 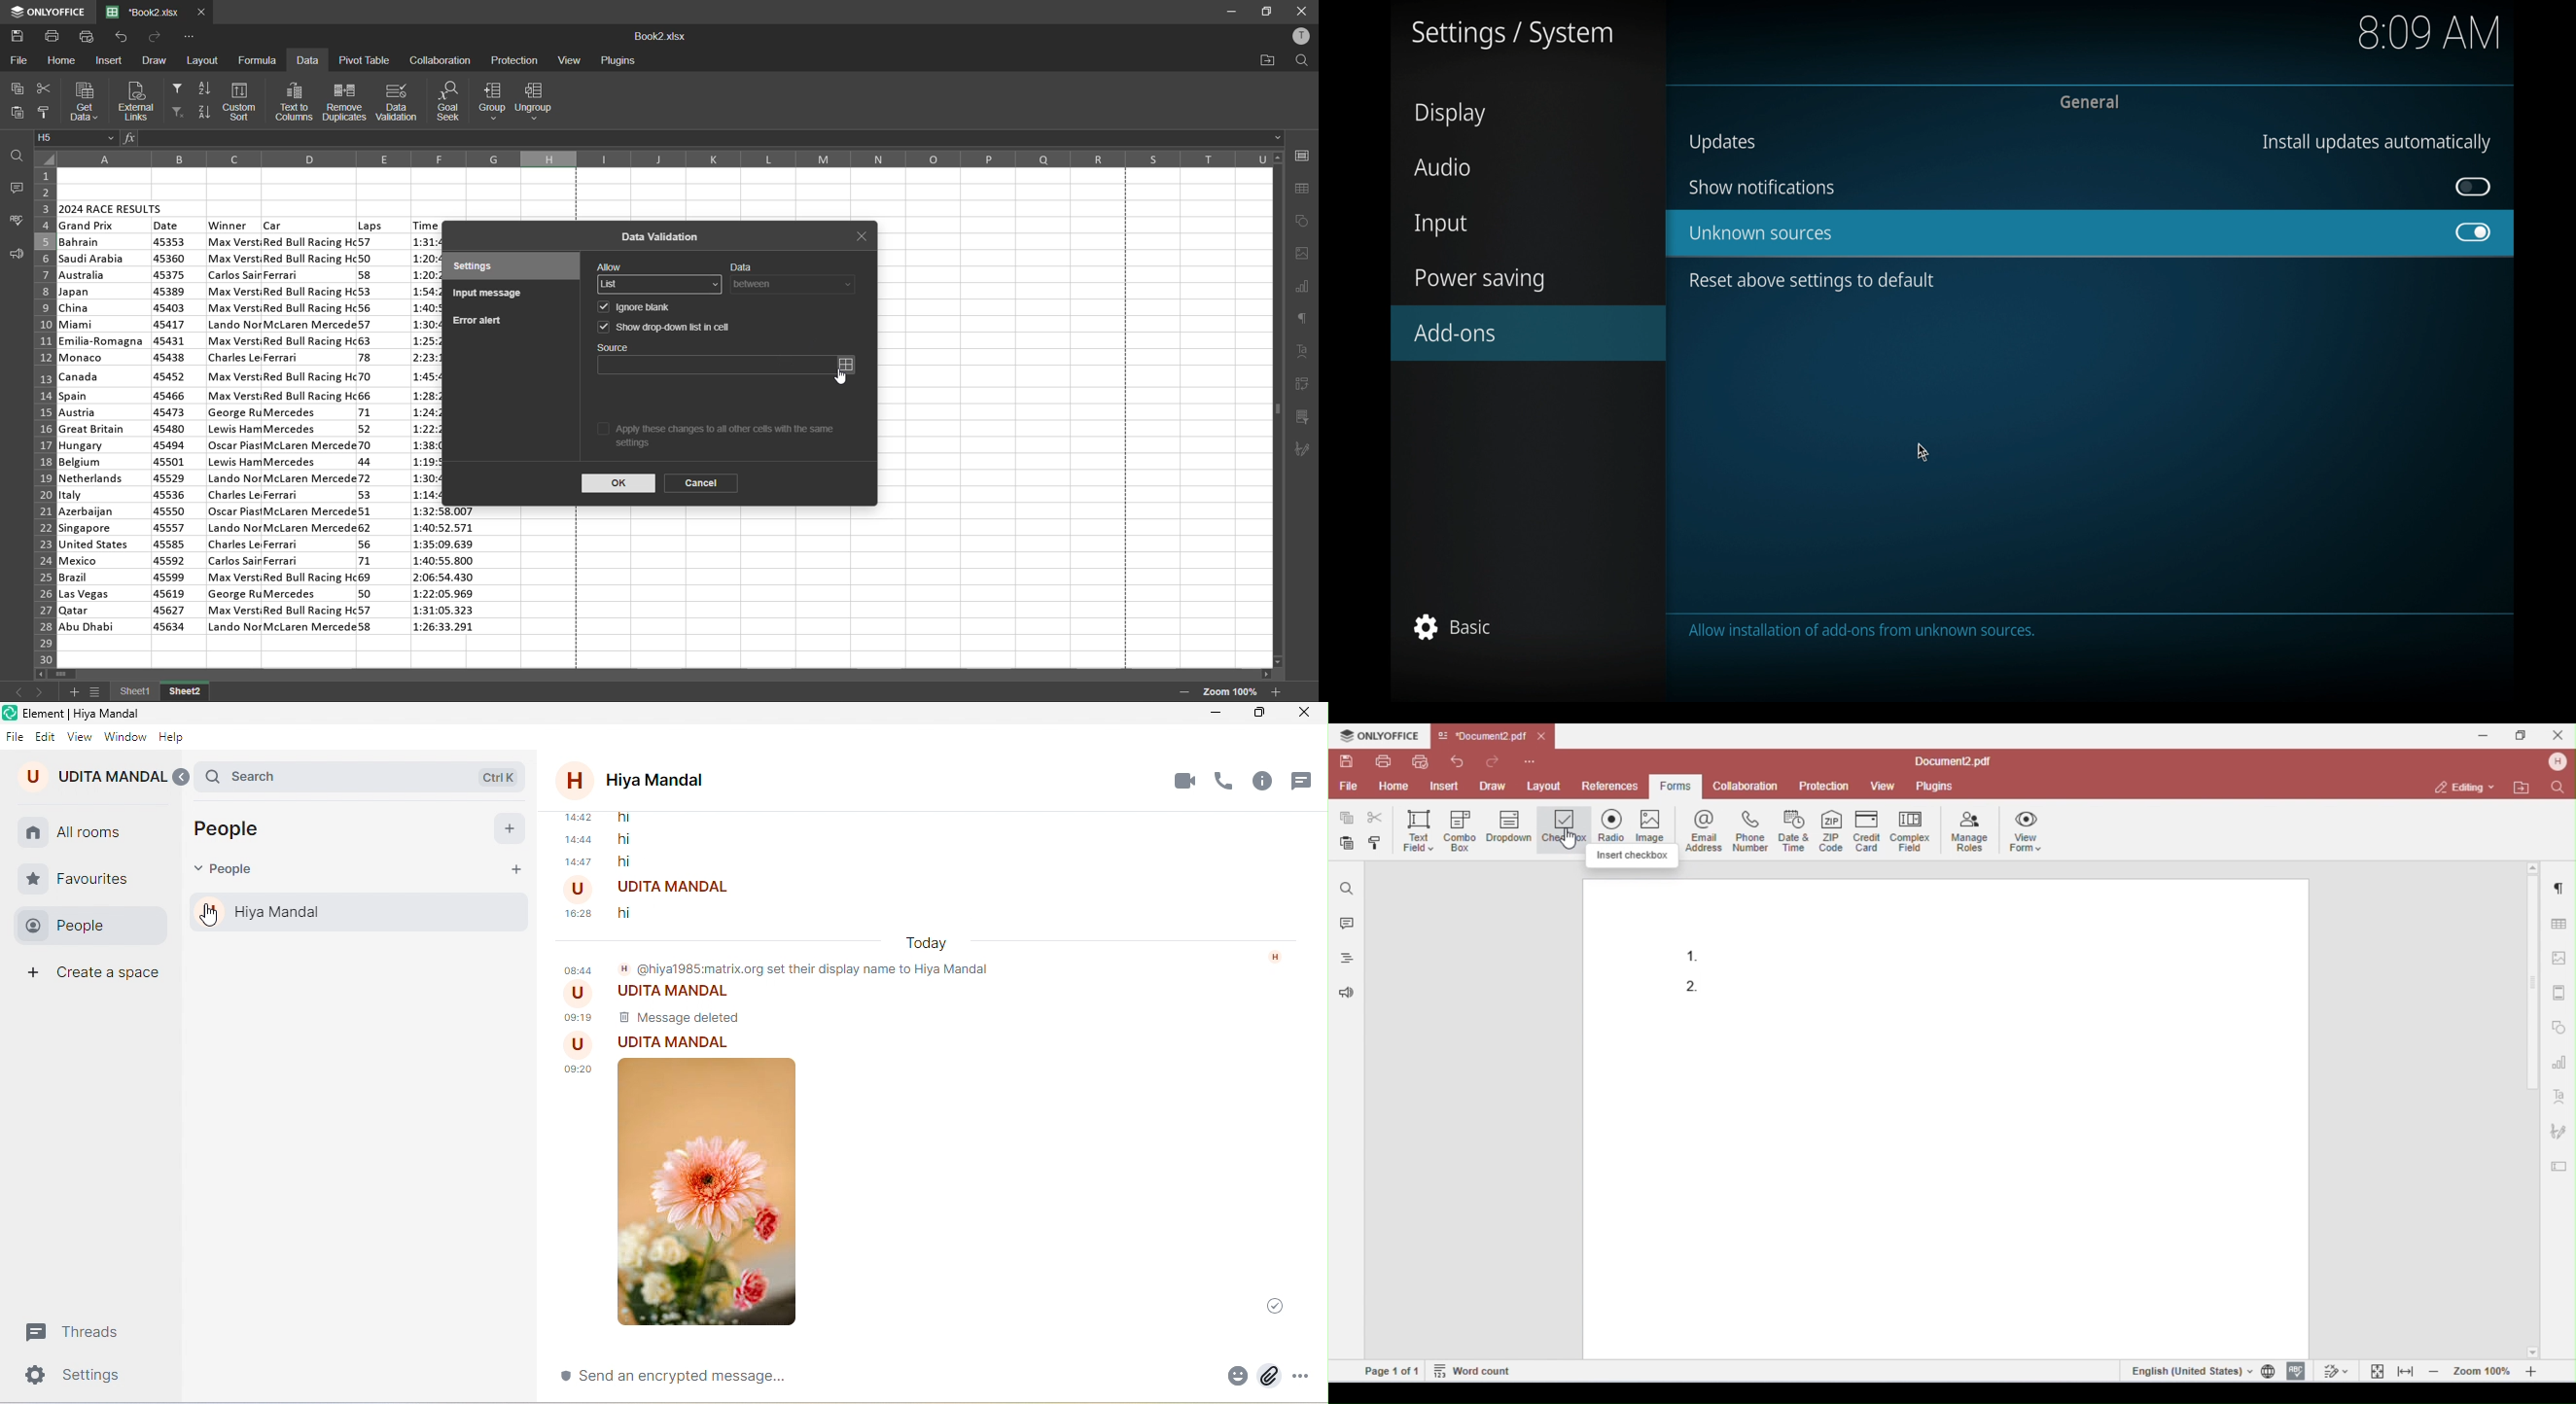 I want to click on redo, so click(x=156, y=36).